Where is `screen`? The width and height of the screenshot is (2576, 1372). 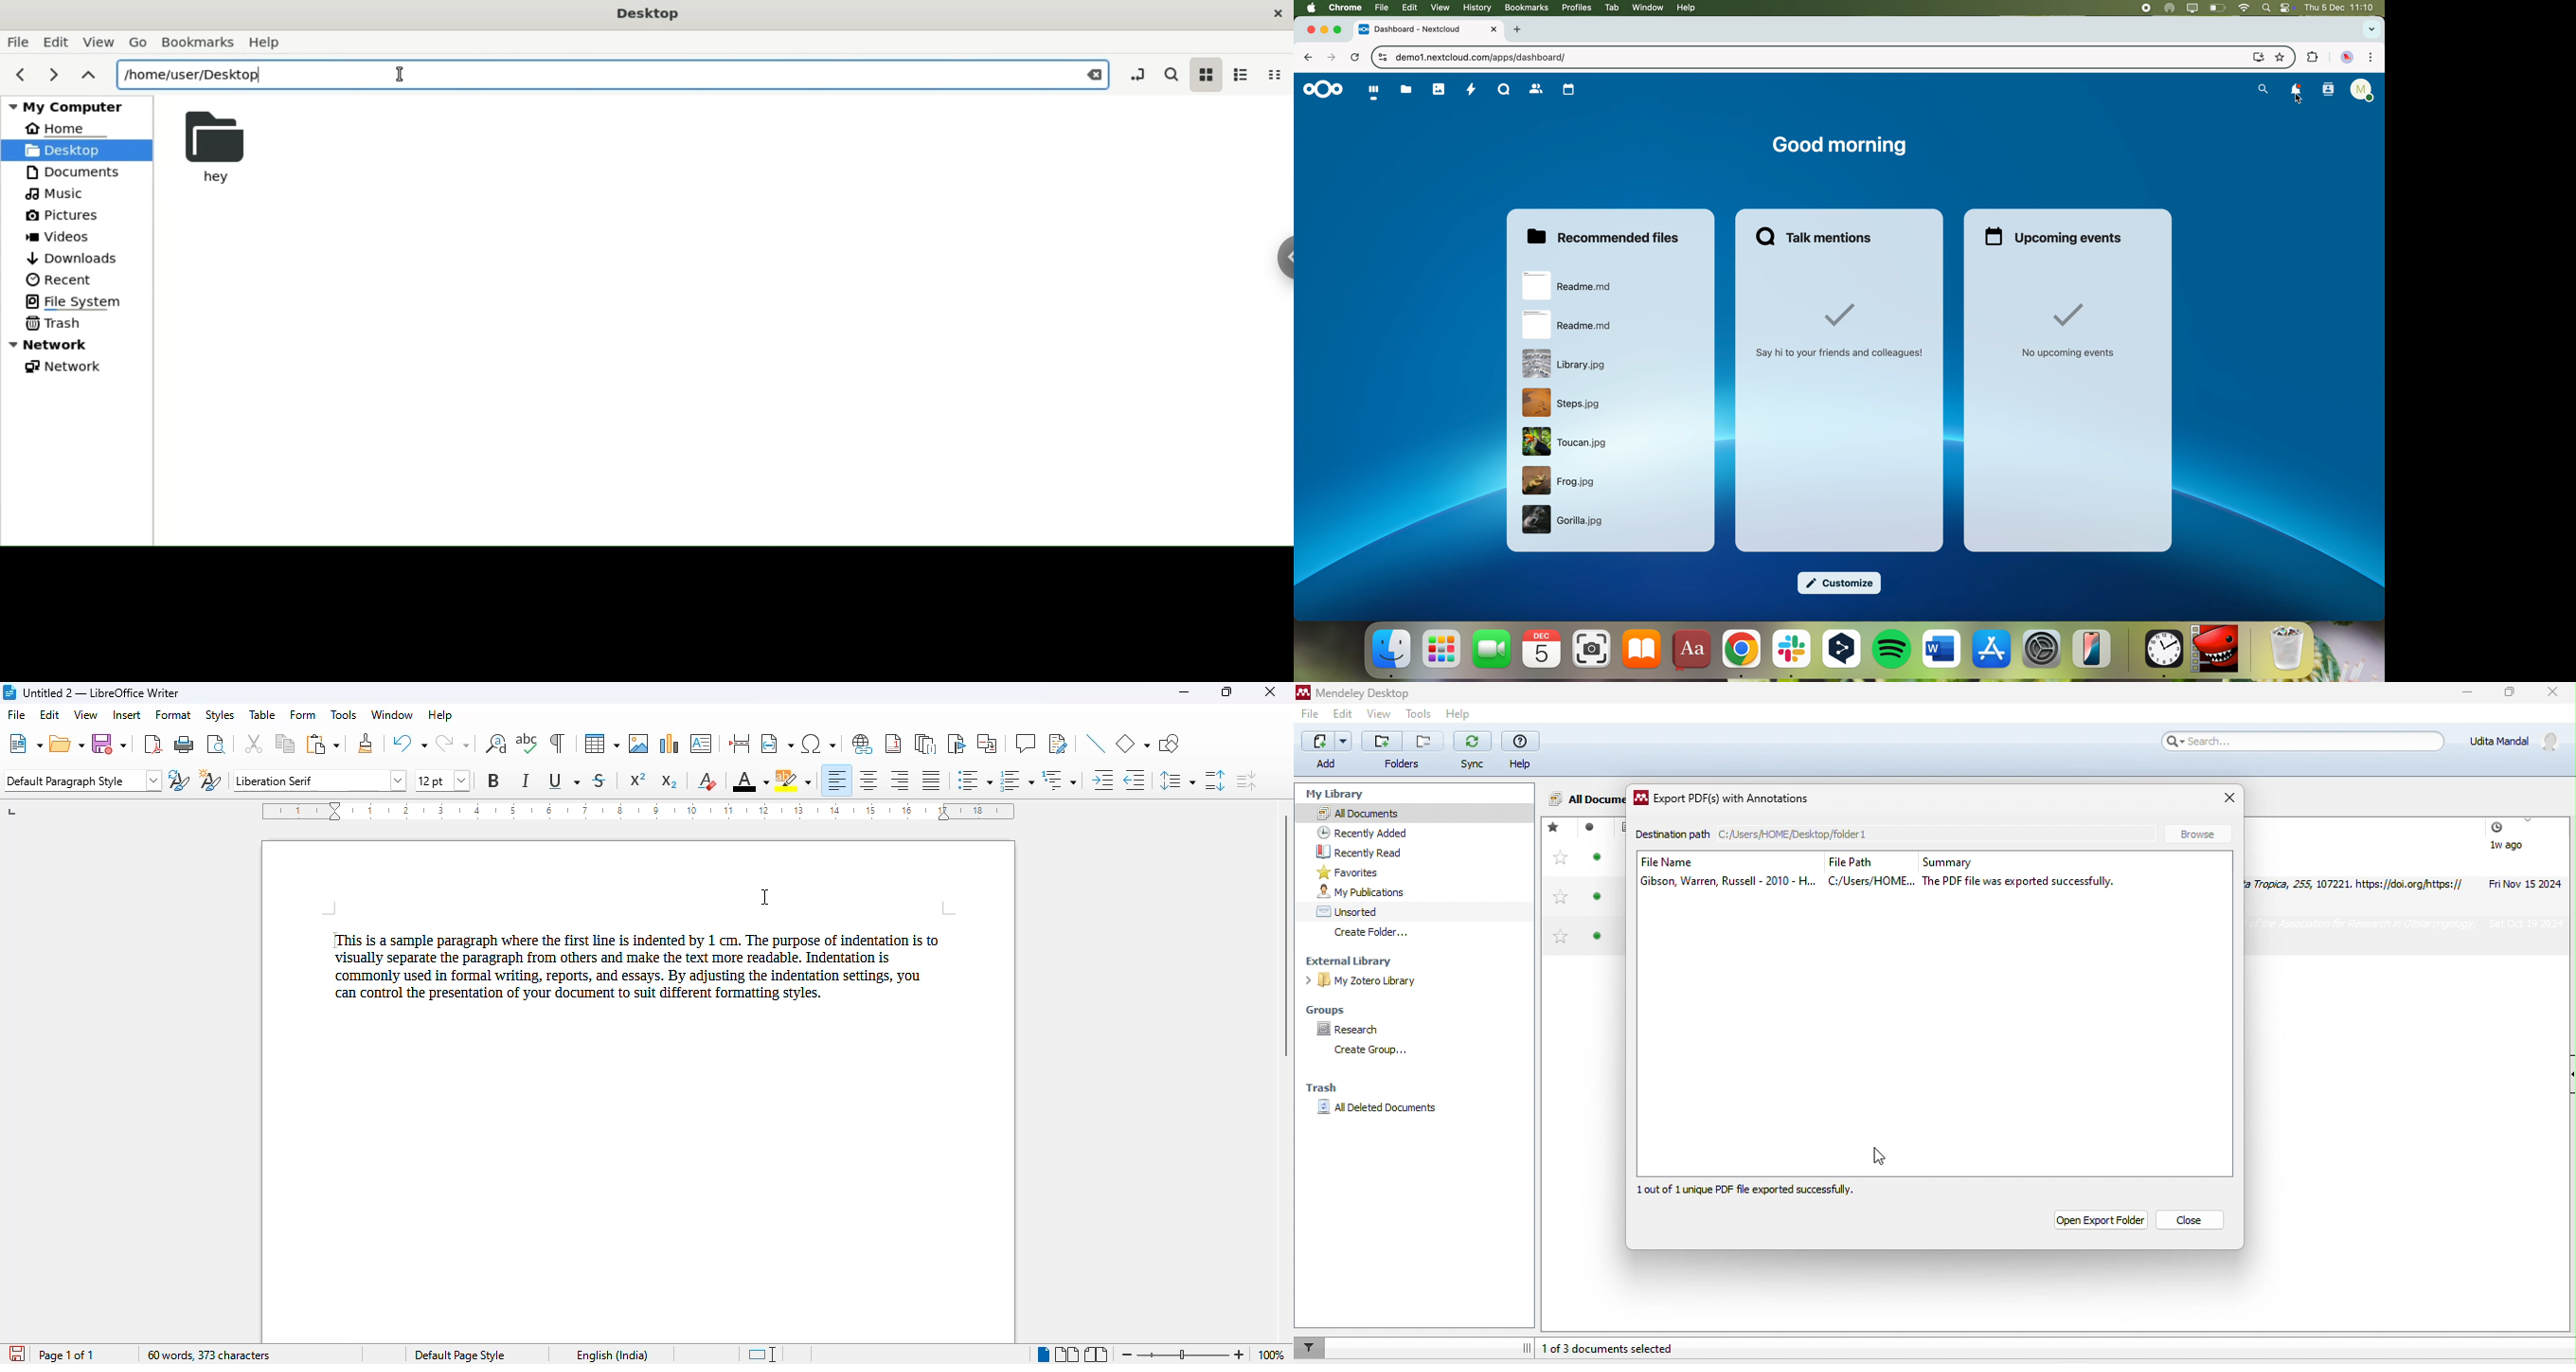
screen is located at coordinates (2255, 57).